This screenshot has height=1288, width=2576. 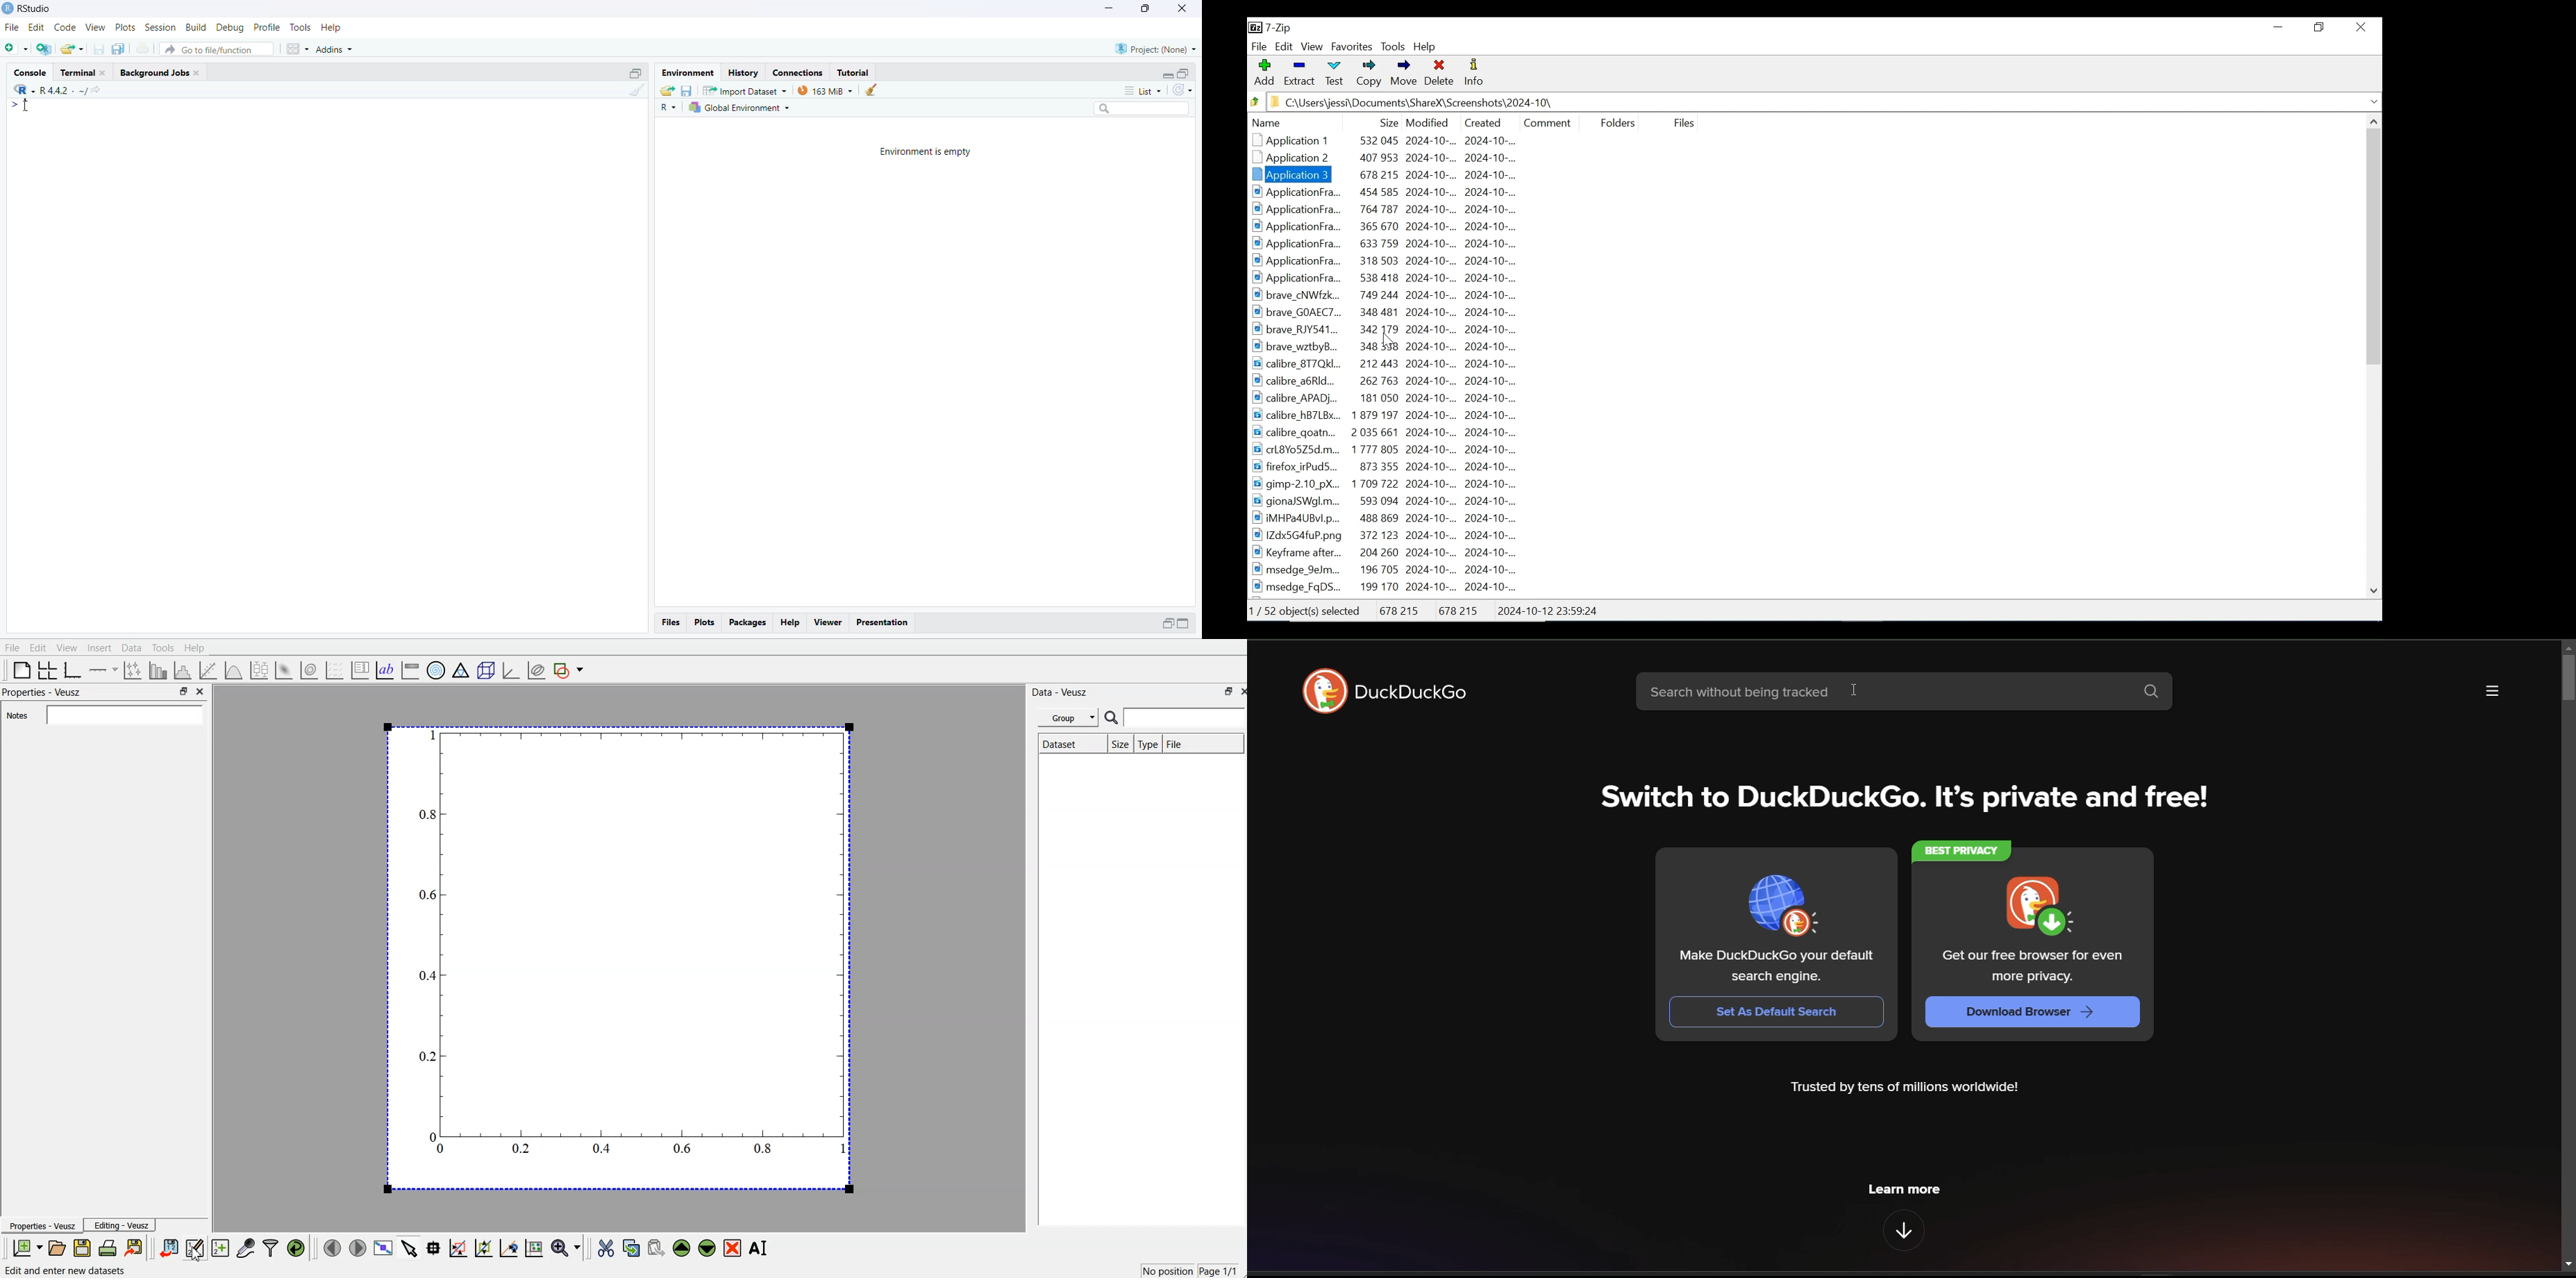 What do you see at coordinates (95, 28) in the screenshot?
I see `View` at bounding box center [95, 28].